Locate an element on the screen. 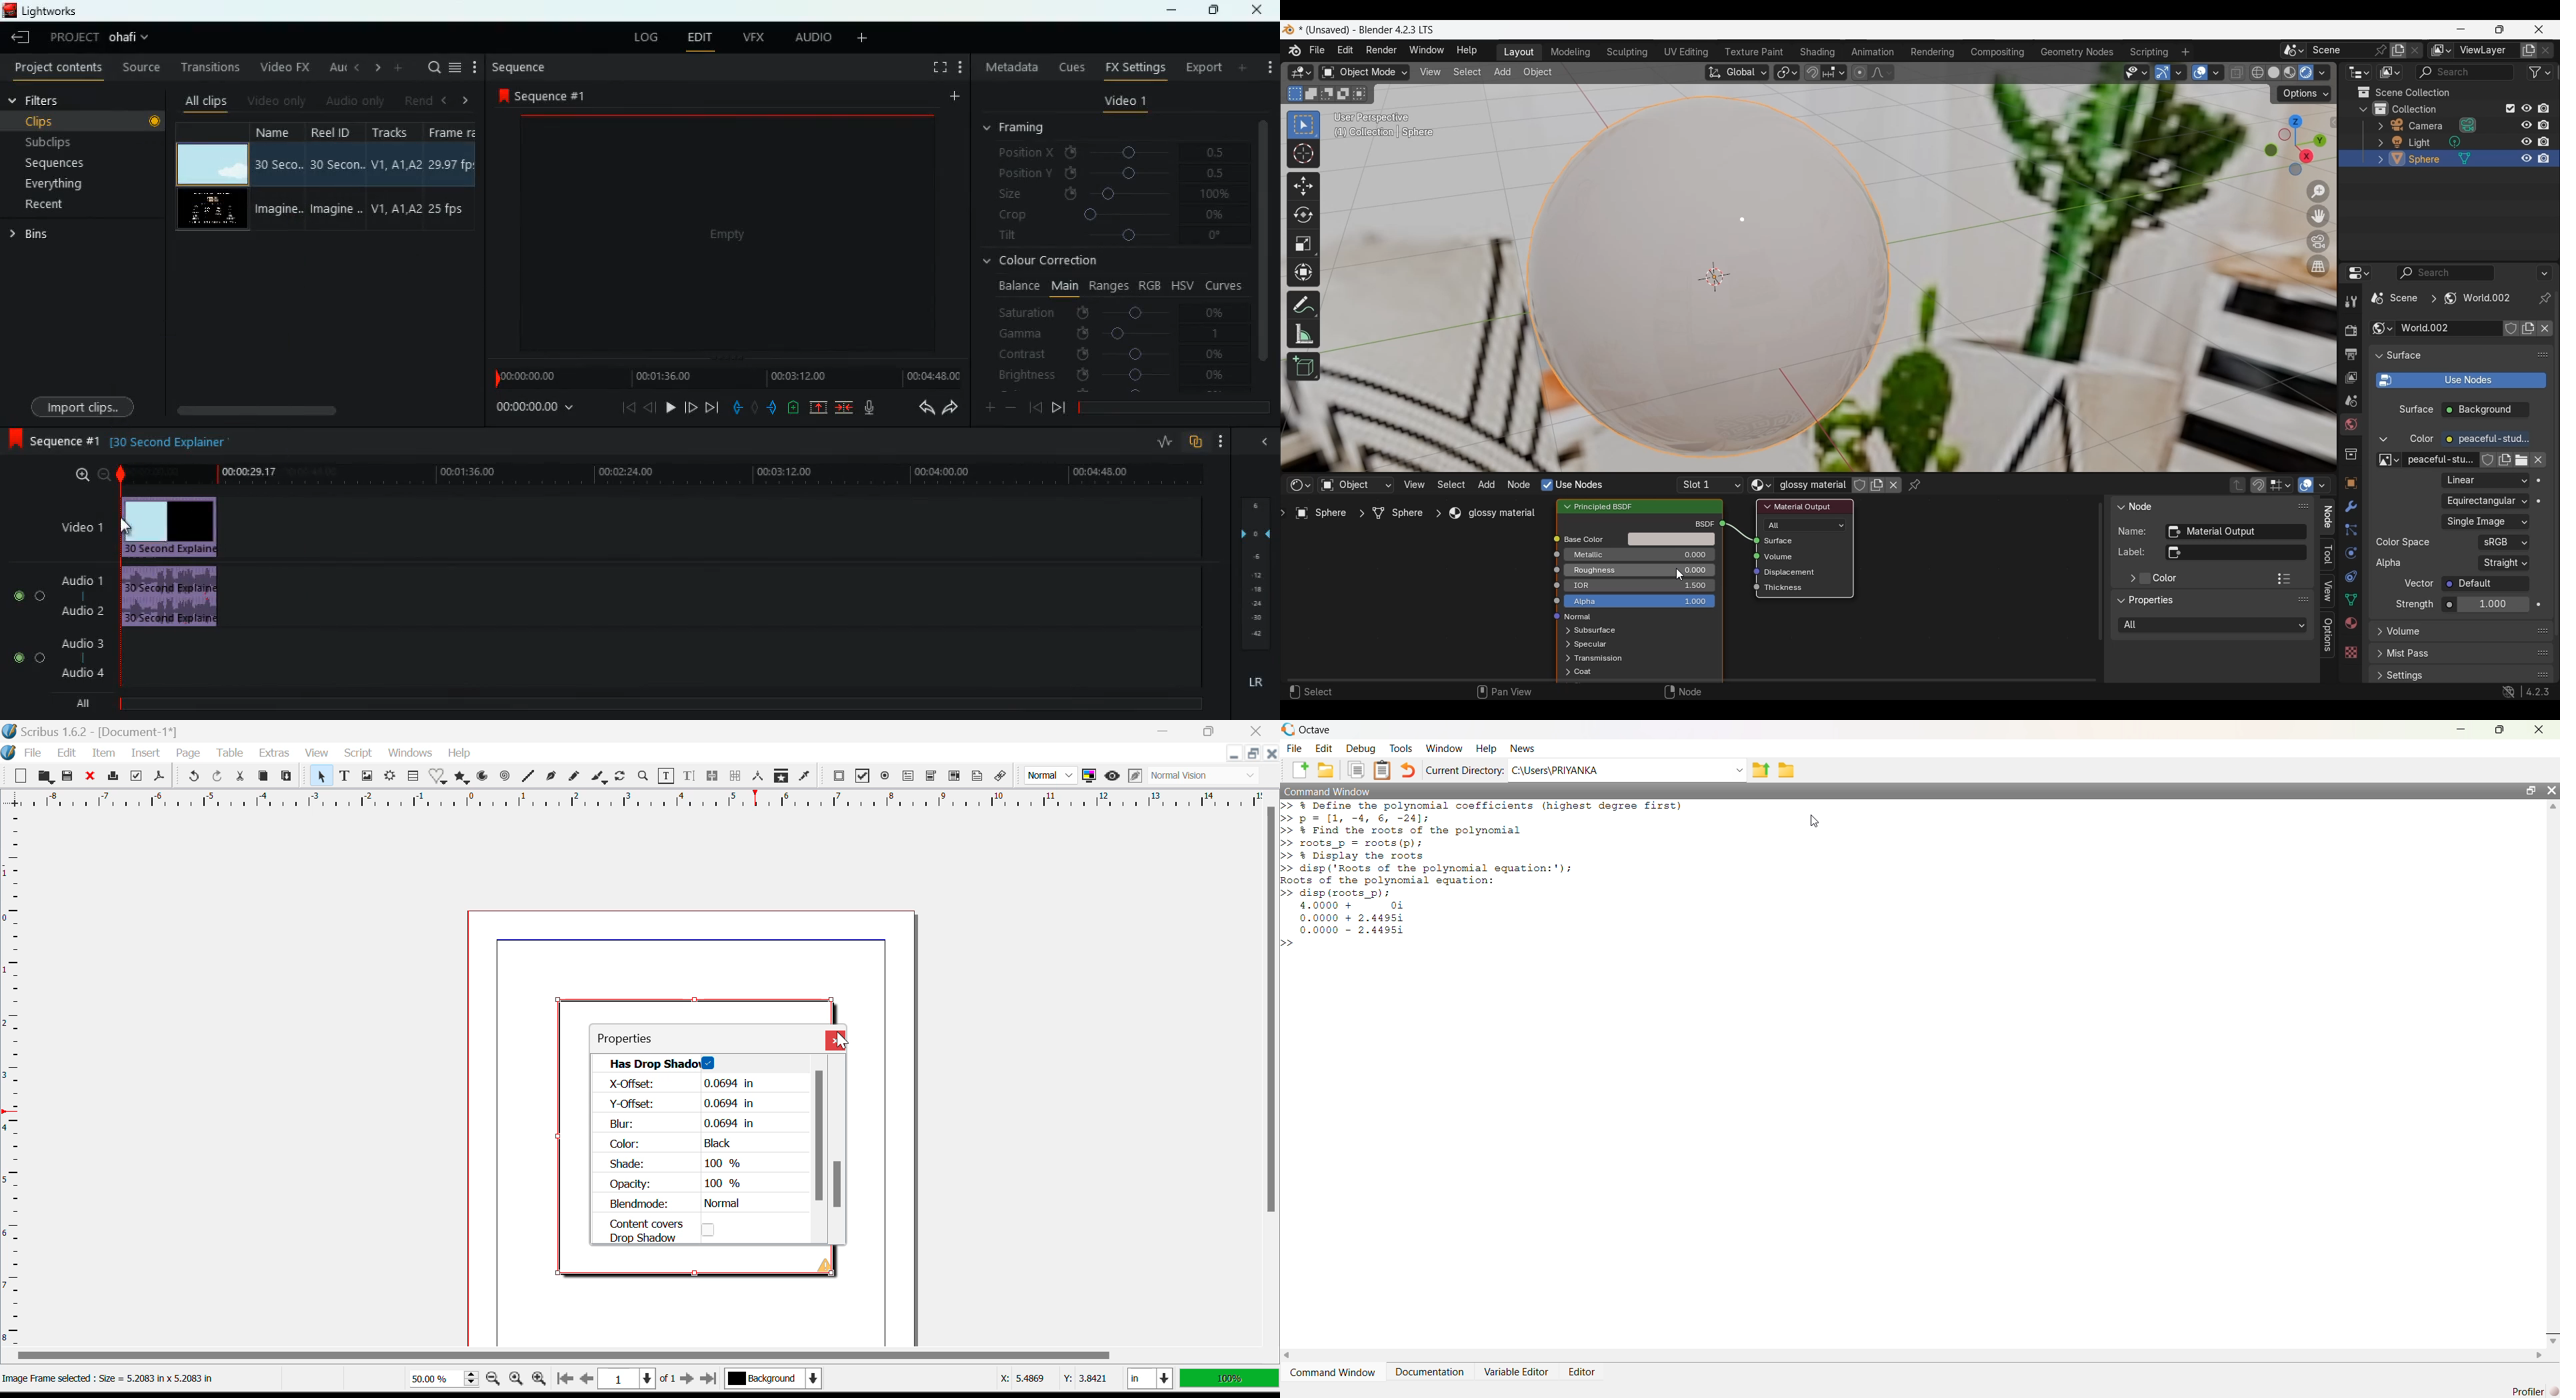  icon is located at coordinates (1748, 555).